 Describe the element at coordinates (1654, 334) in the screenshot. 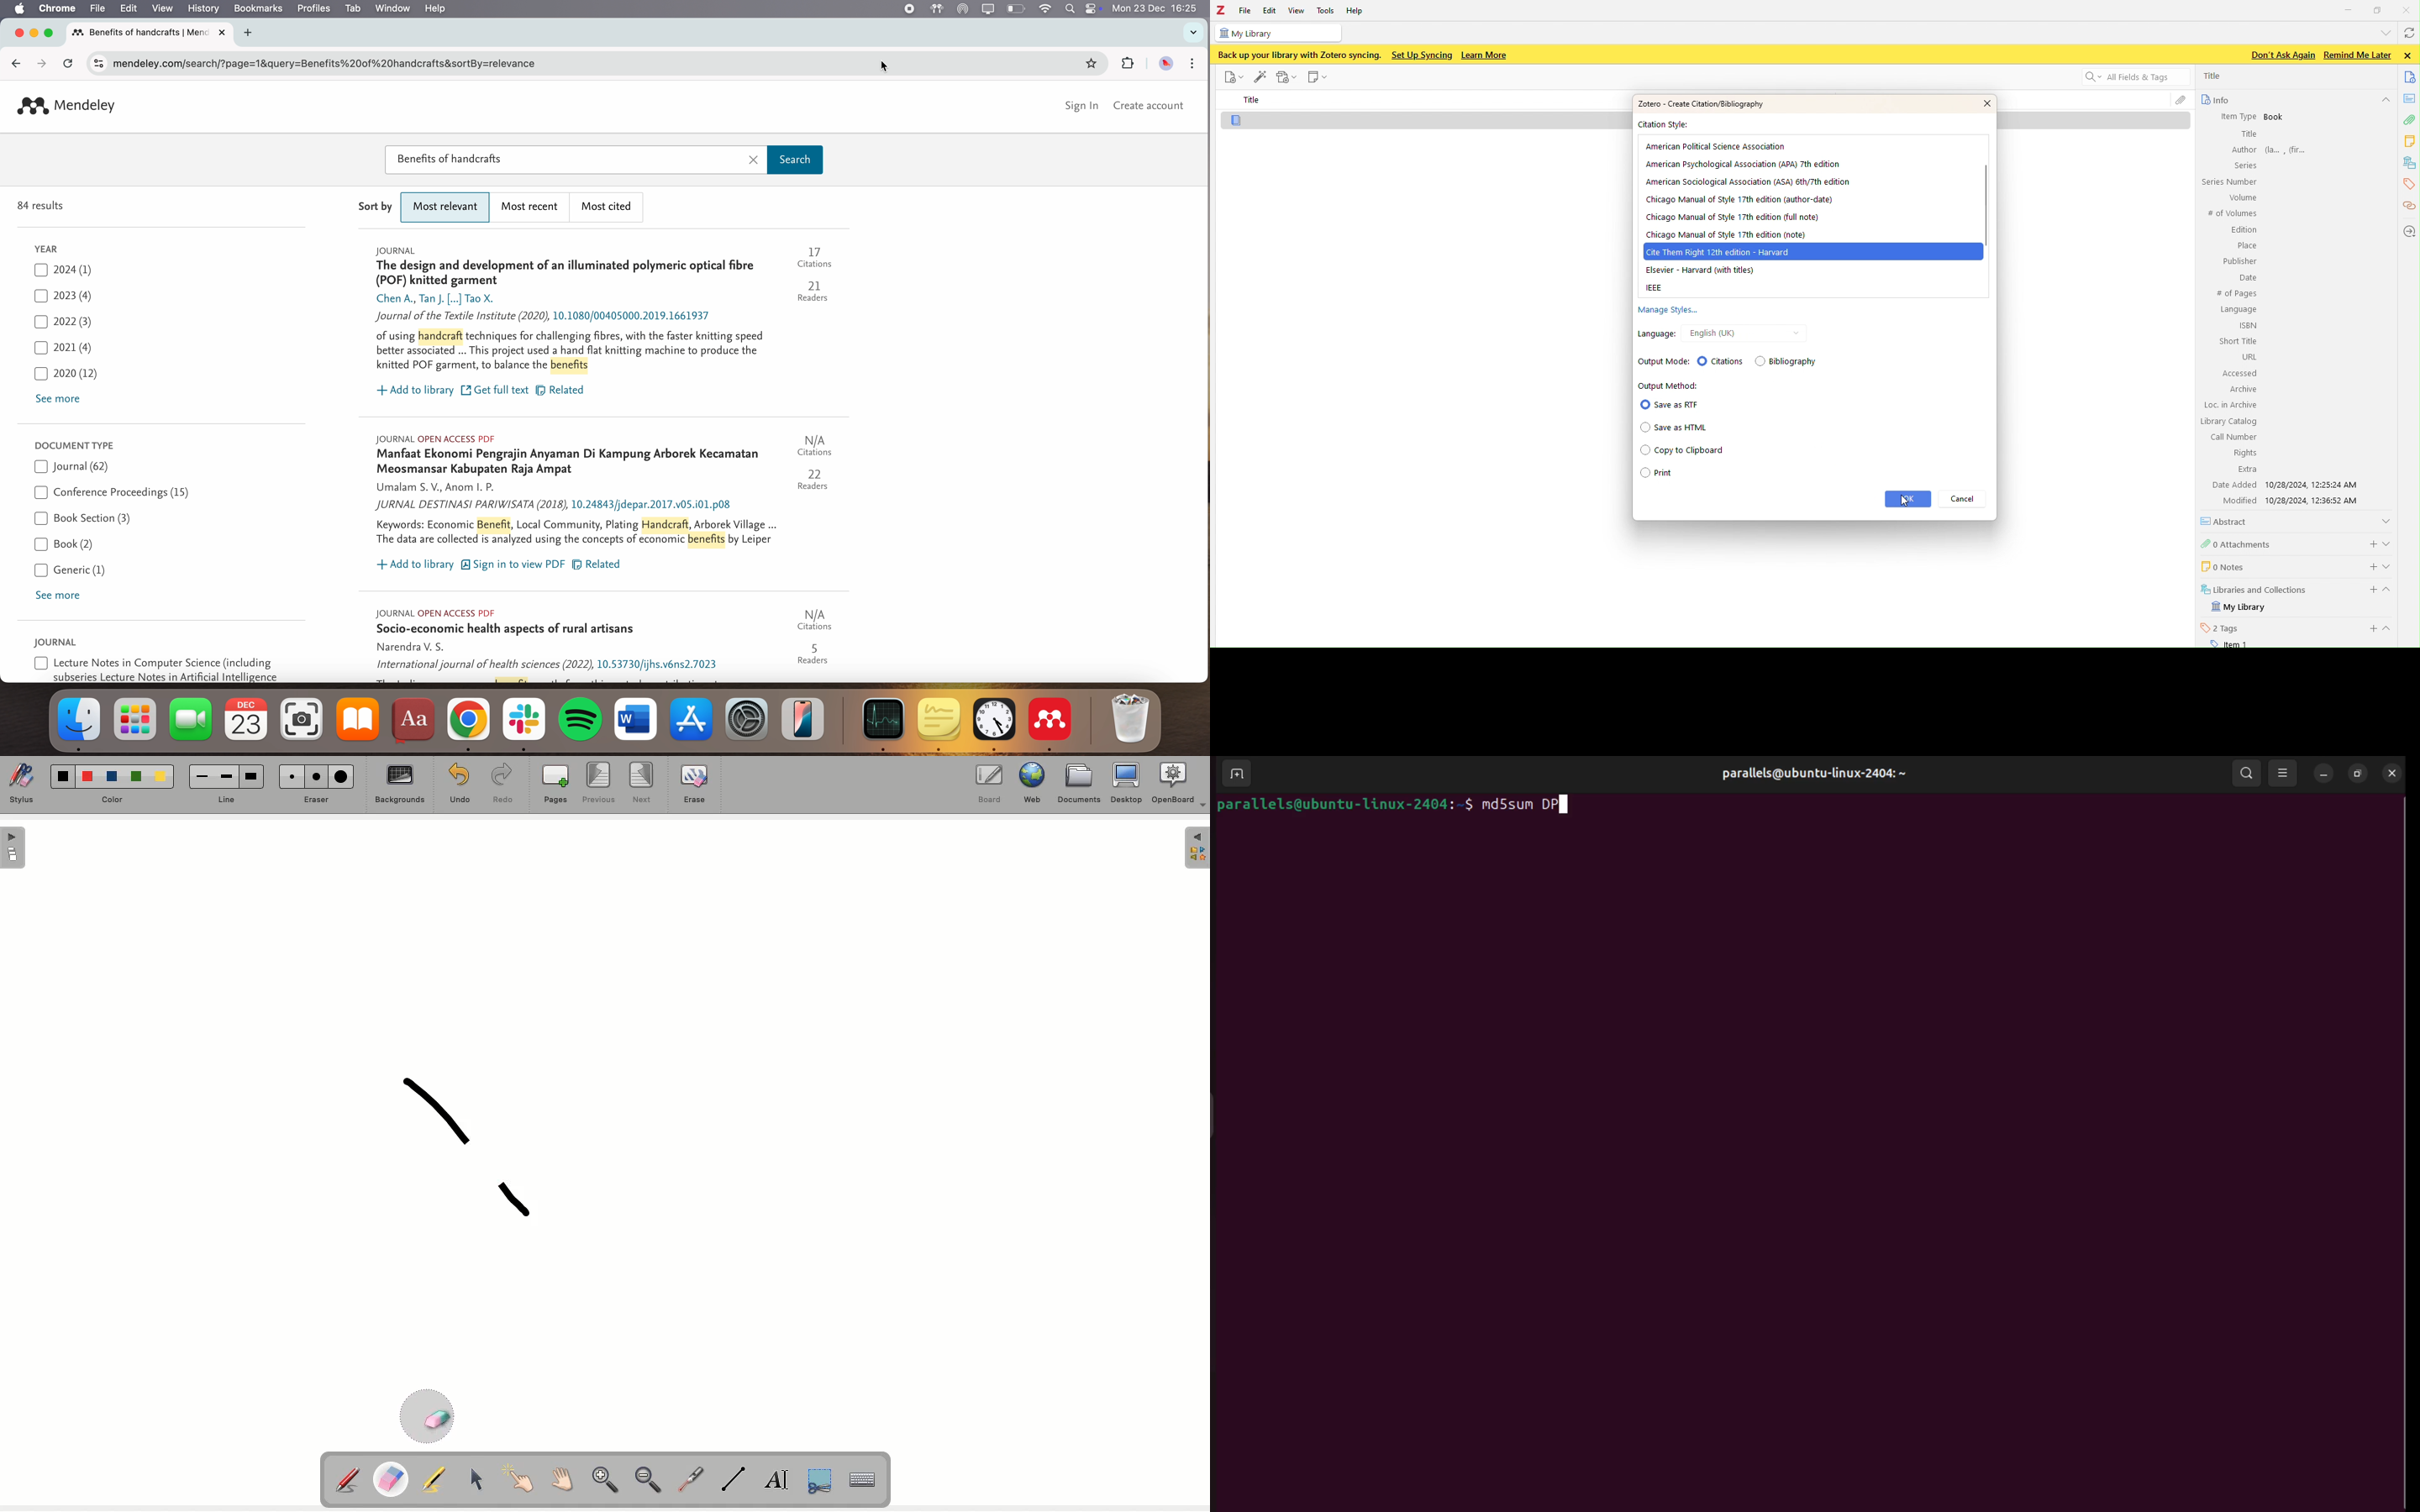

I see `Language:` at that location.